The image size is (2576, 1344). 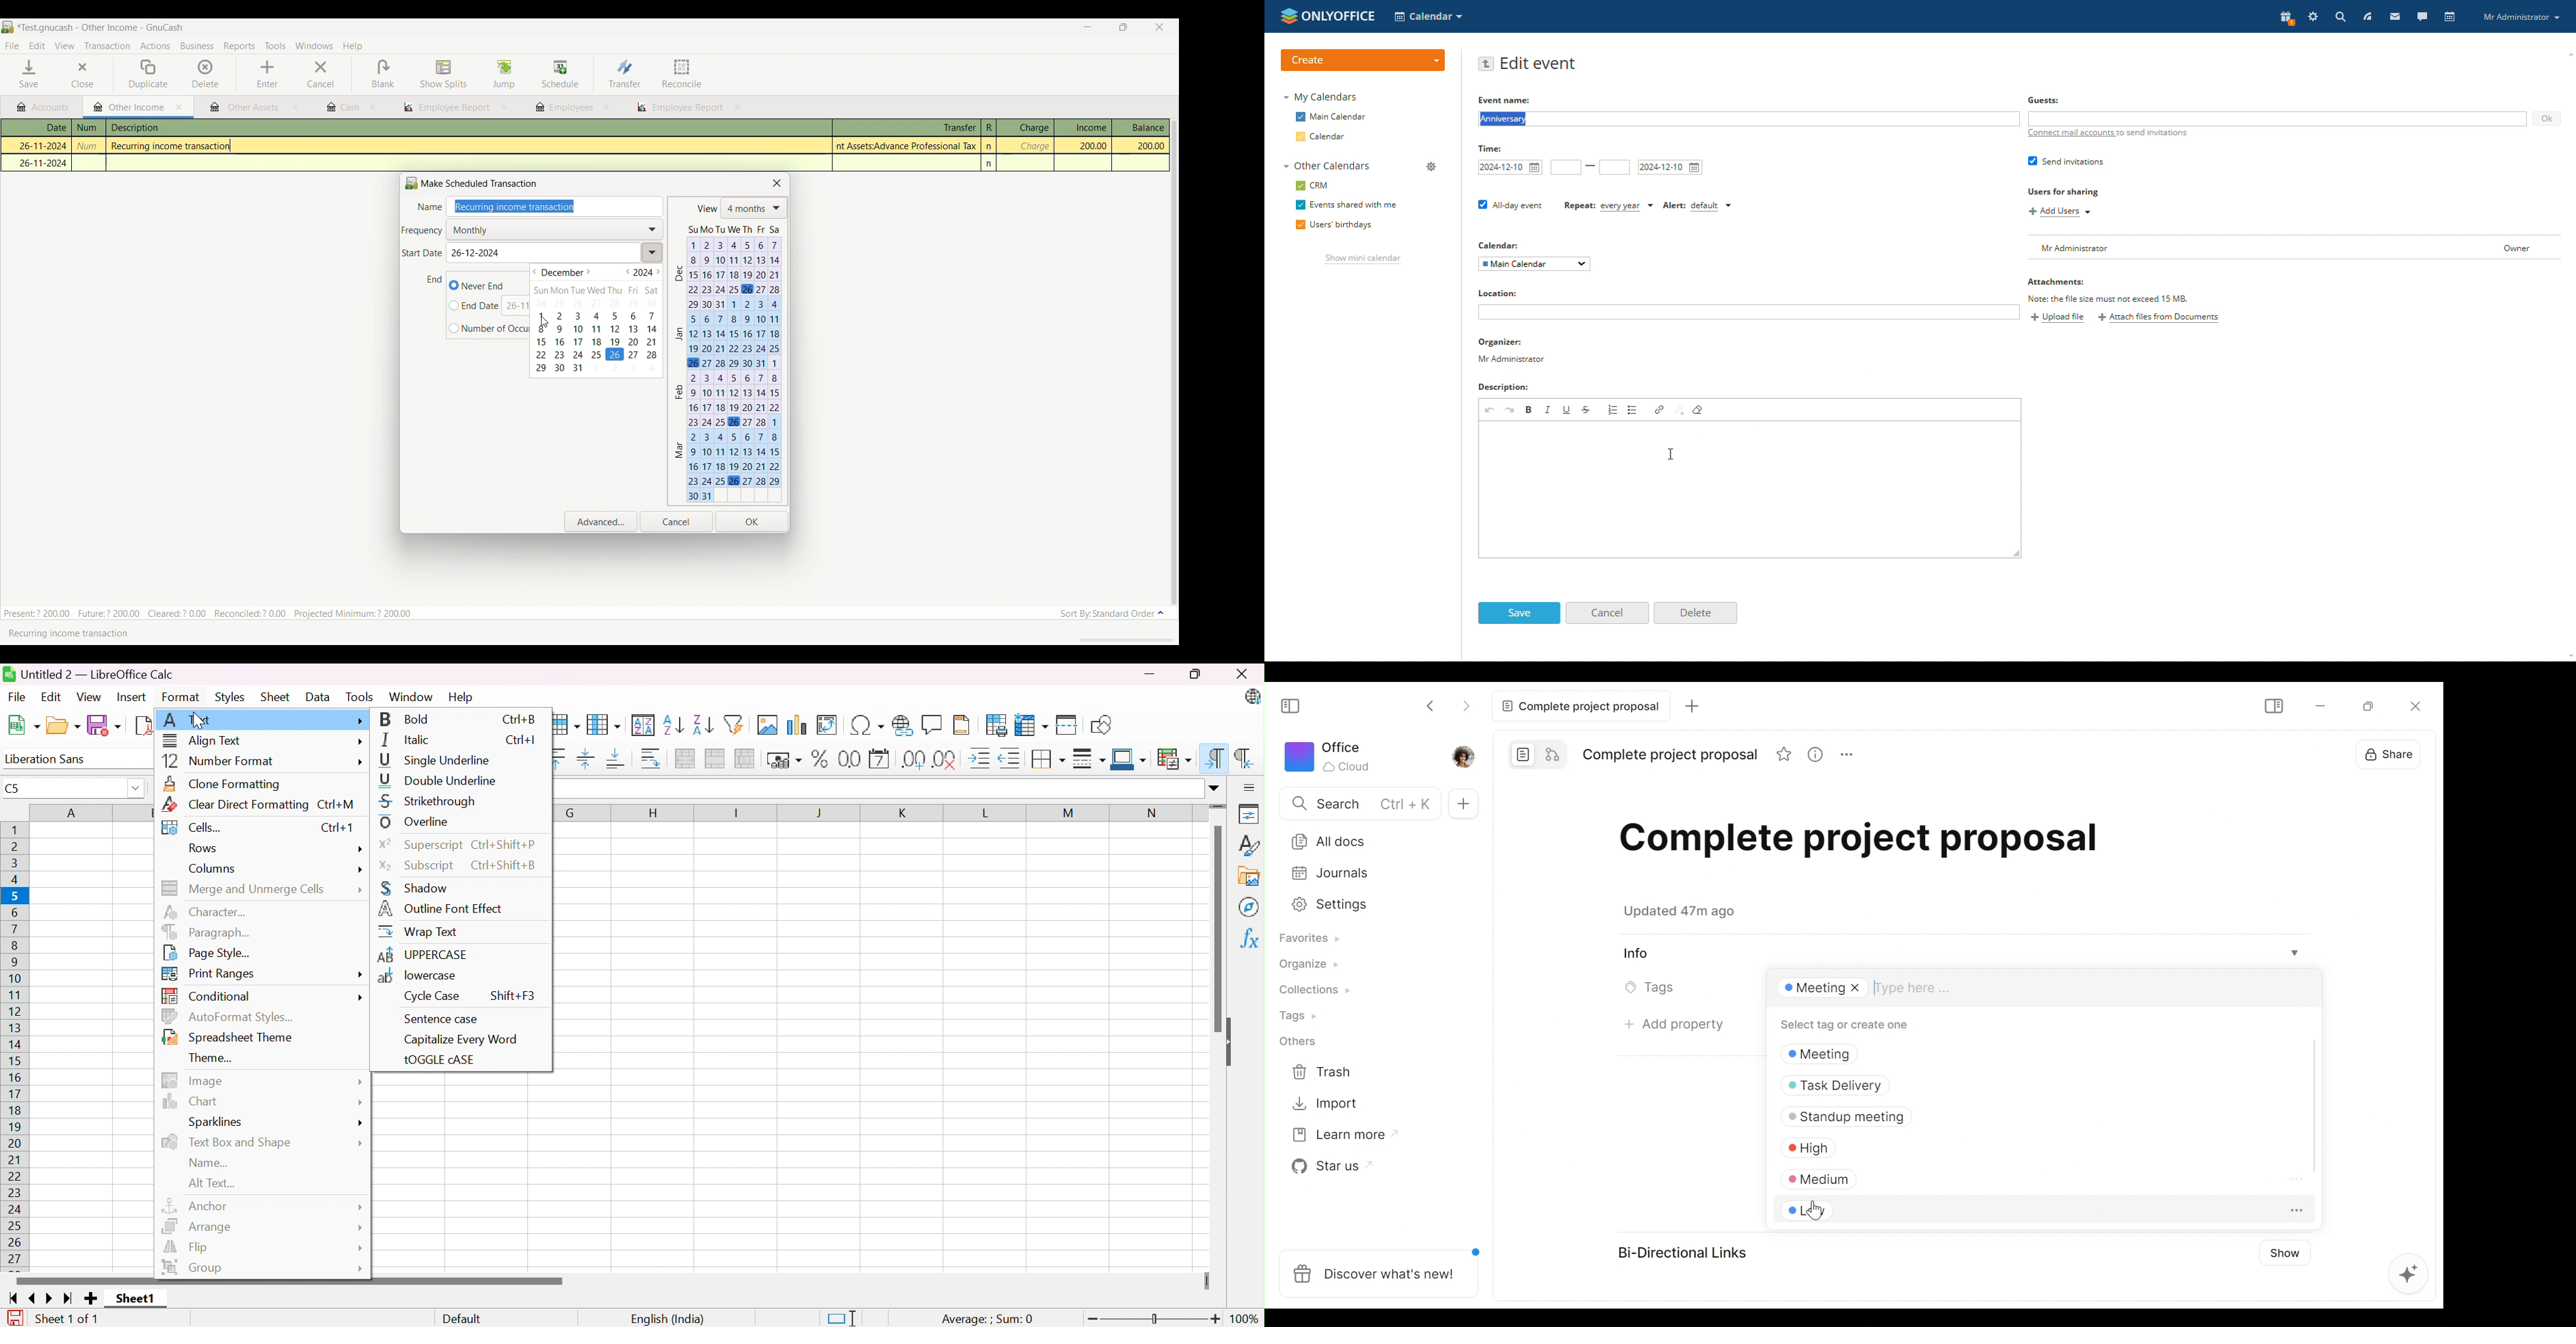 I want to click on Sparlines, so click(x=220, y=1123).